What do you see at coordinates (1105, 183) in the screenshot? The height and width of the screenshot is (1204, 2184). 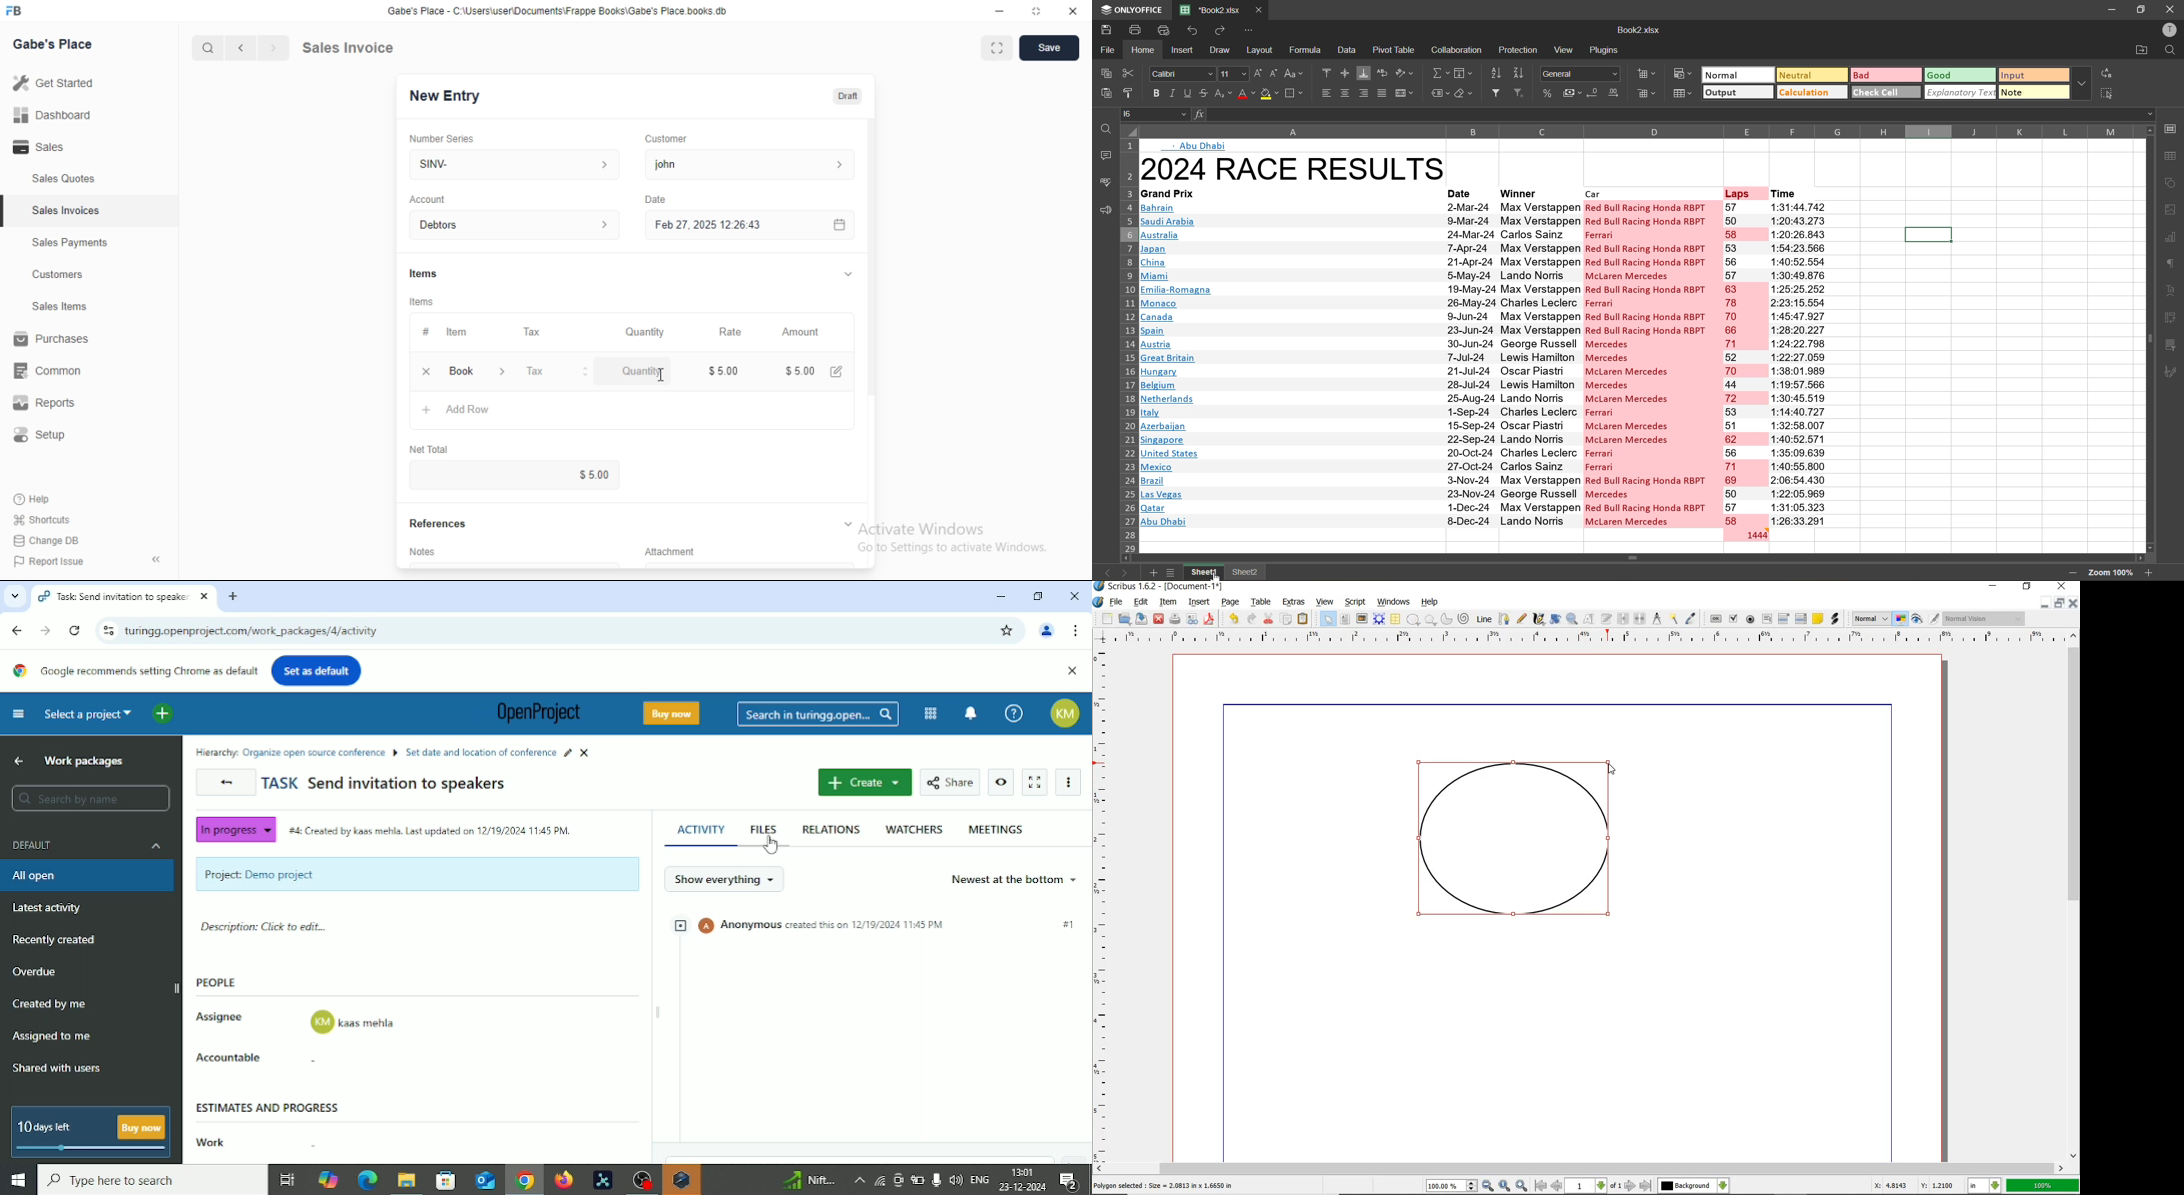 I see `spellcheck` at bounding box center [1105, 183].